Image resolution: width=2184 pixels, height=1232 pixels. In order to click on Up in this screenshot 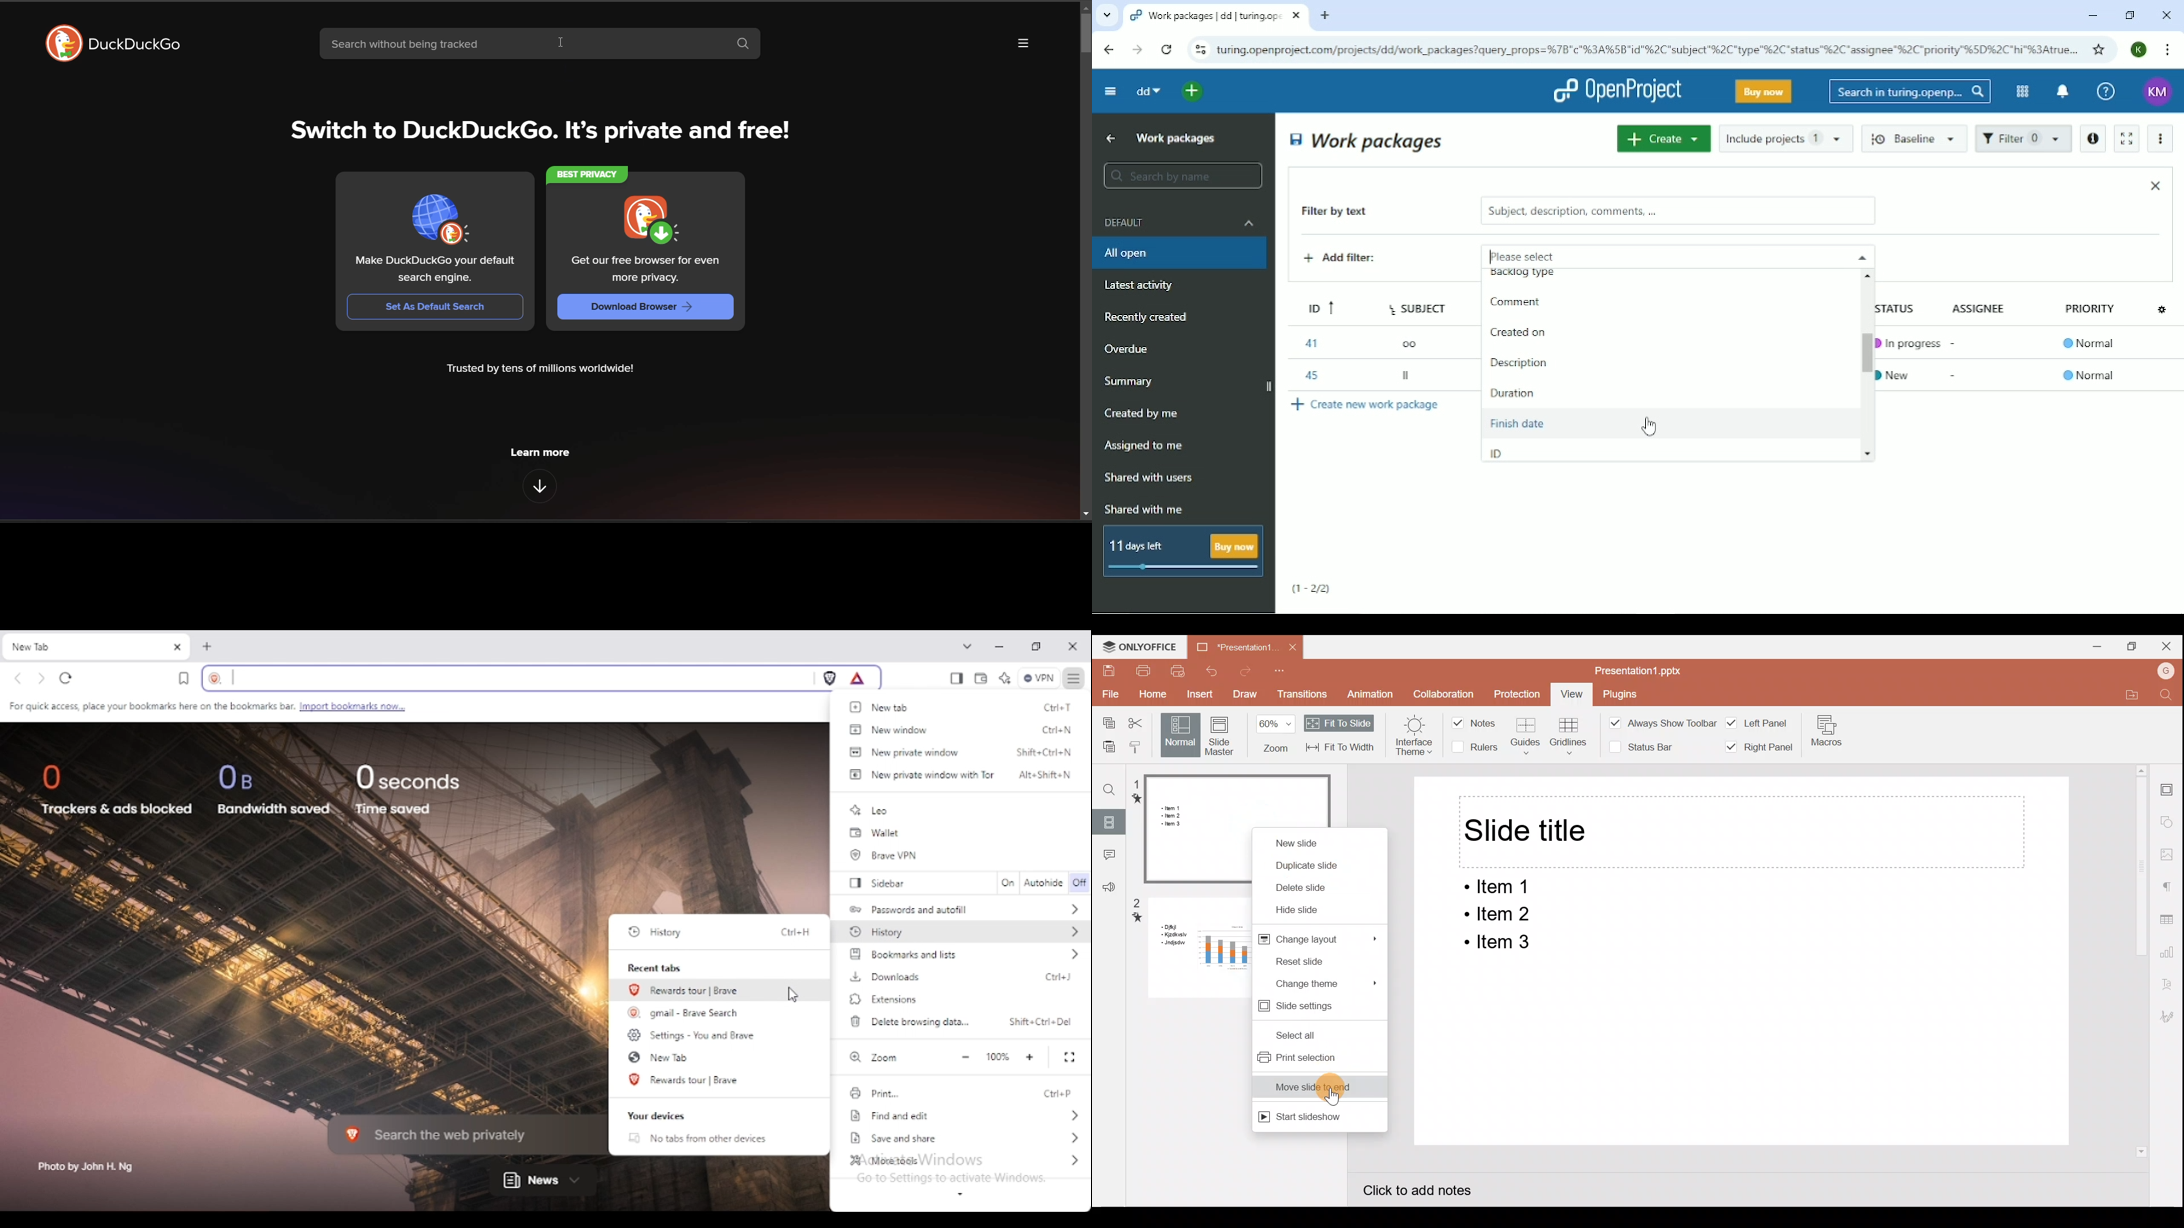, I will do `click(1108, 139)`.